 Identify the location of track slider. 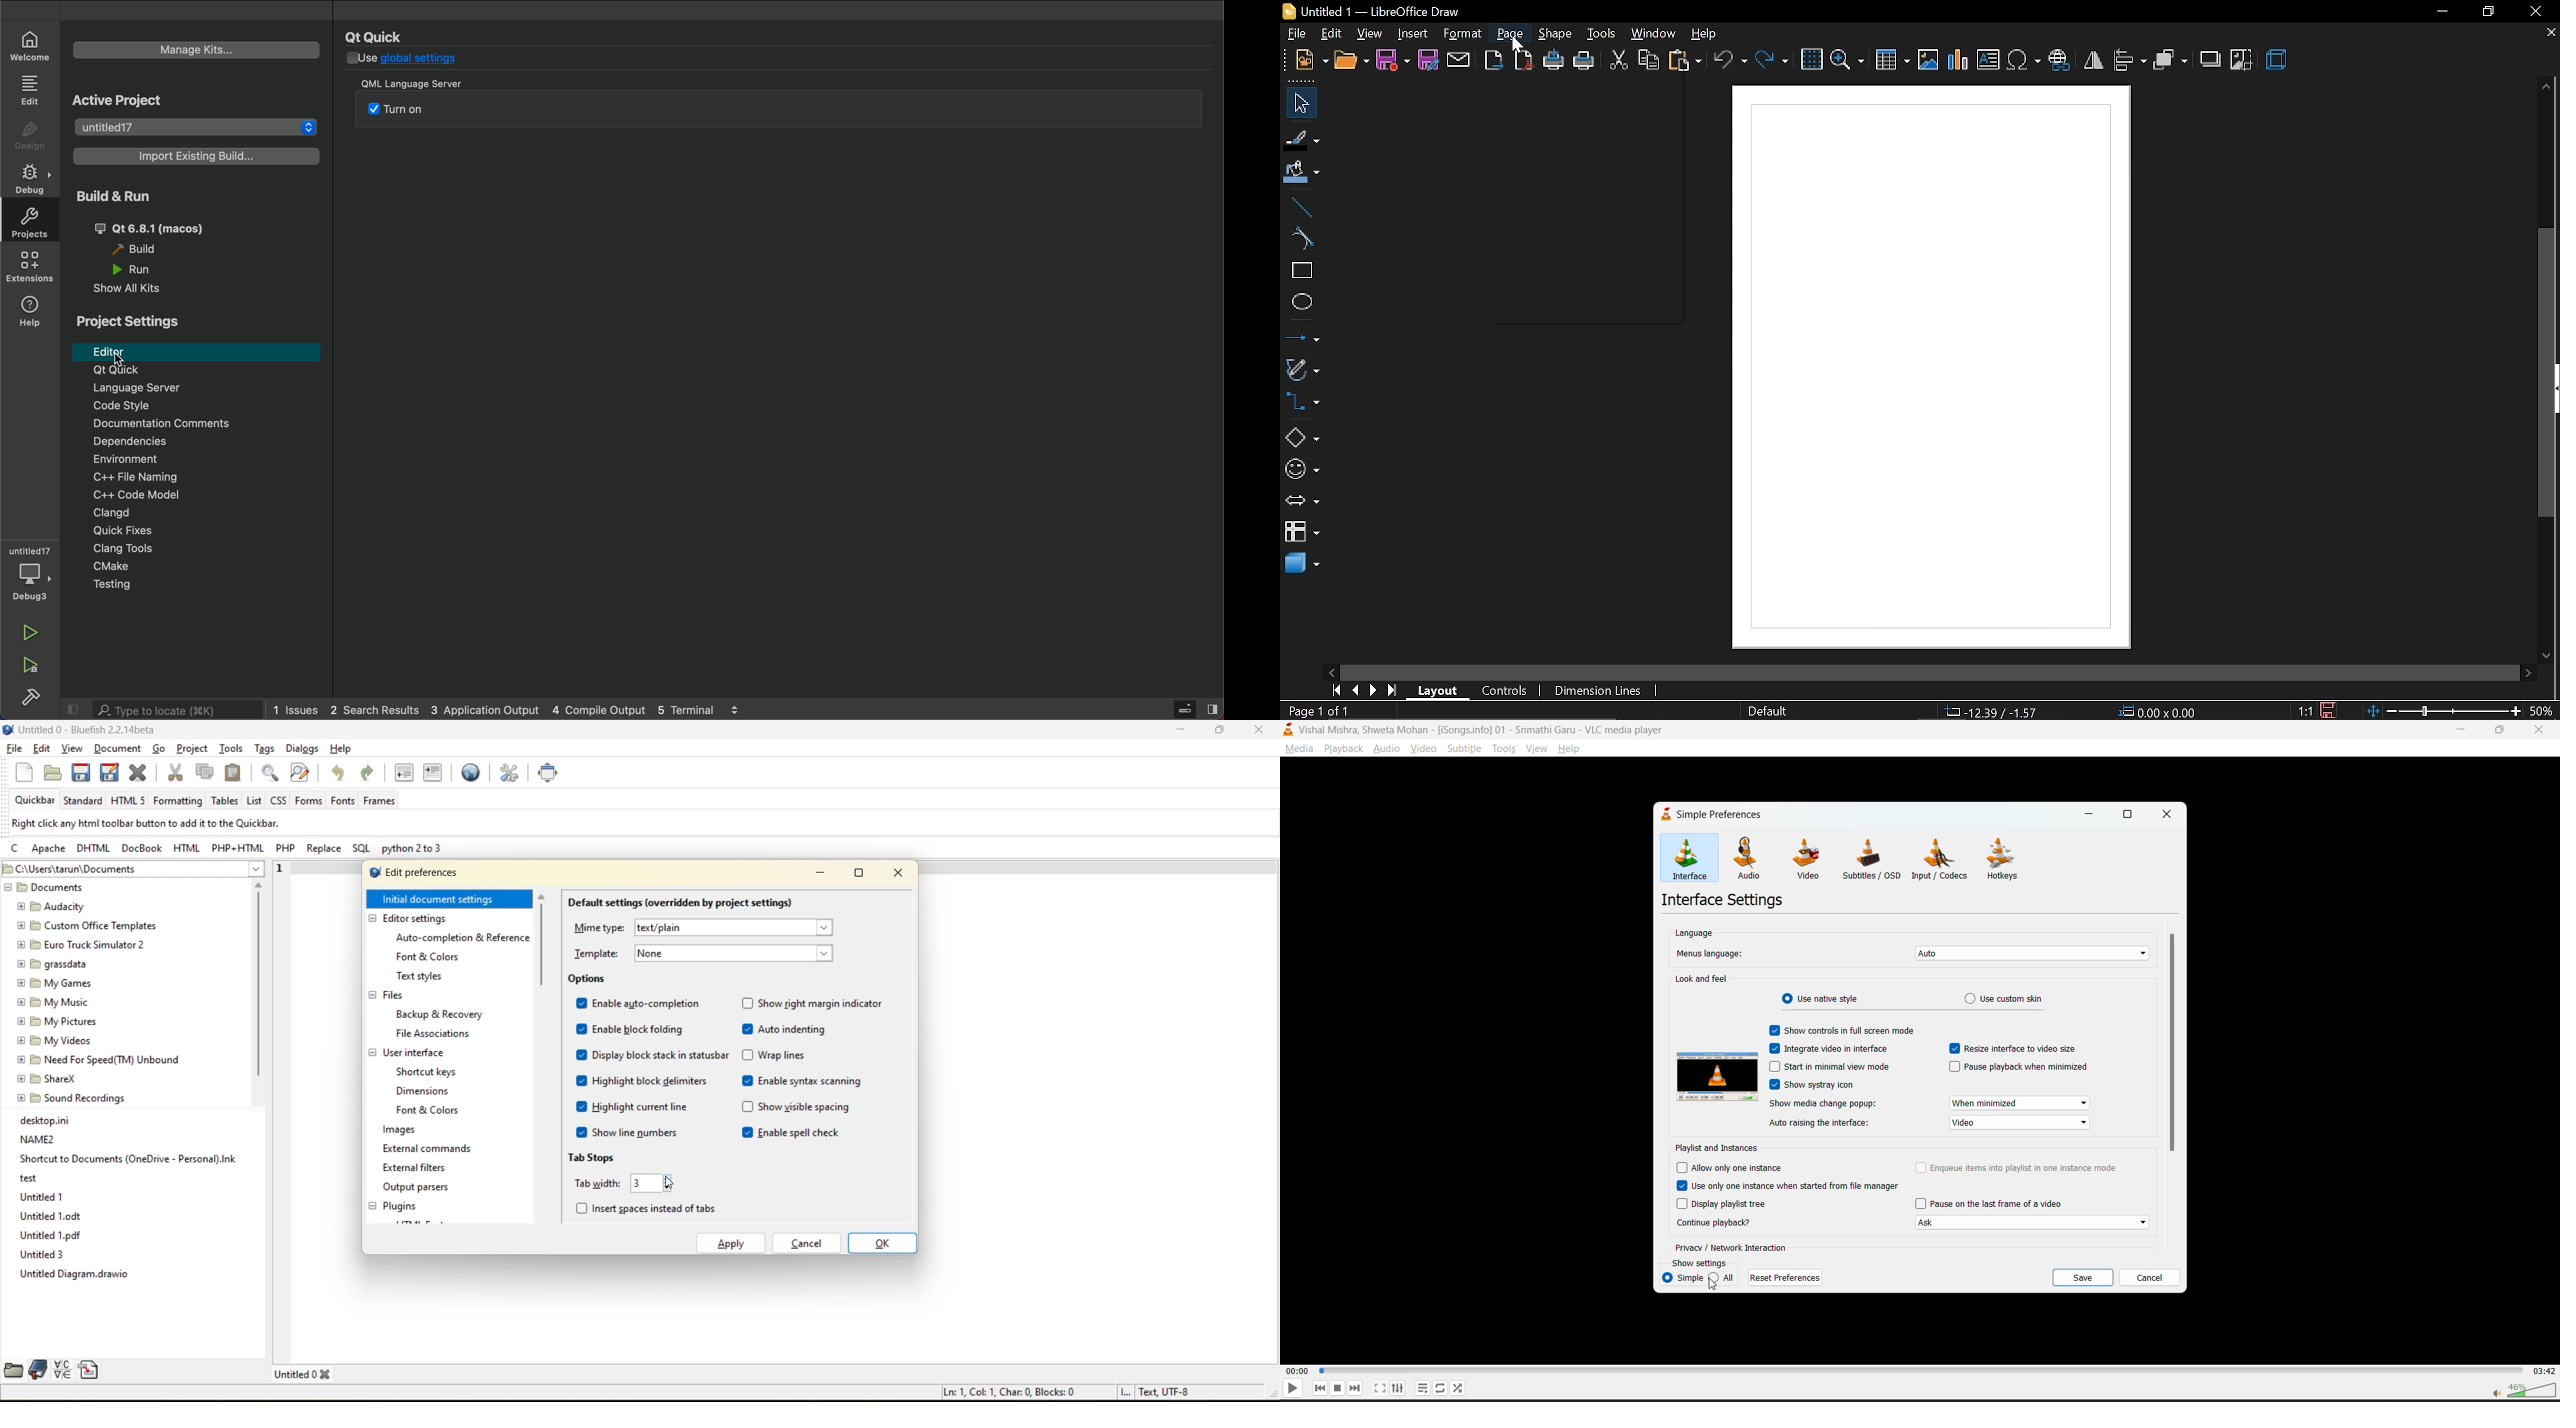
(1918, 1369).